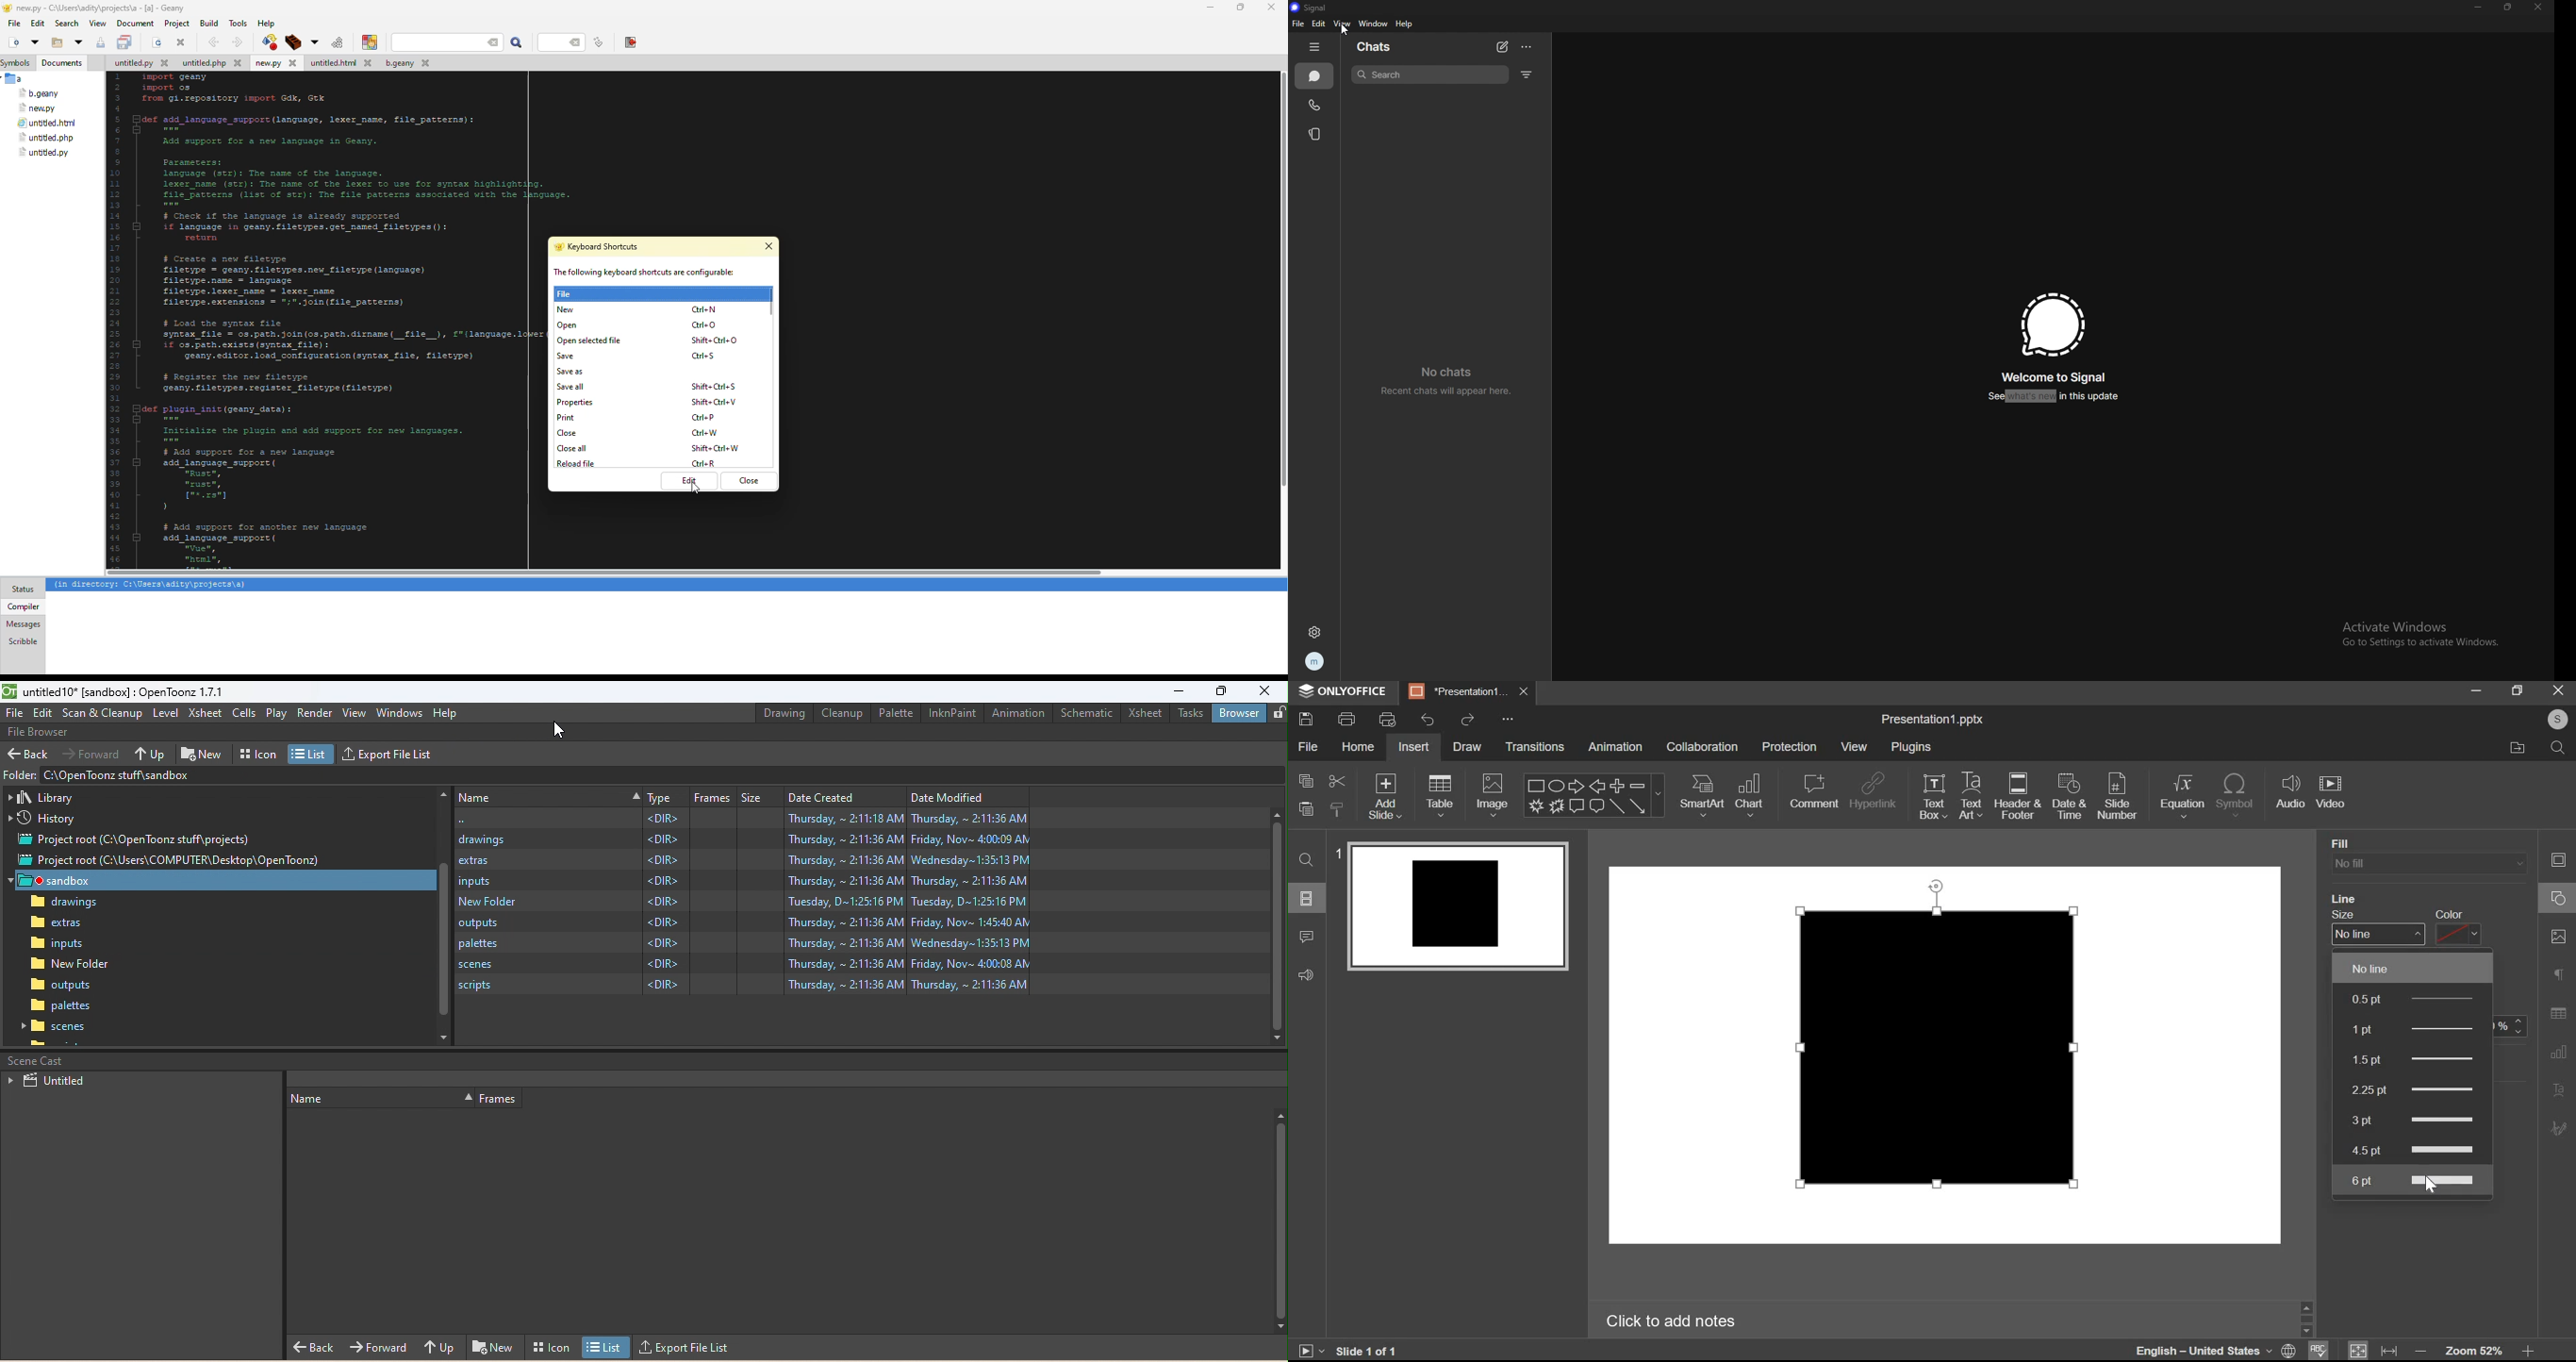 The height and width of the screenshot is (1372, 2576). I want to click on presentation, so click(1468, 692).